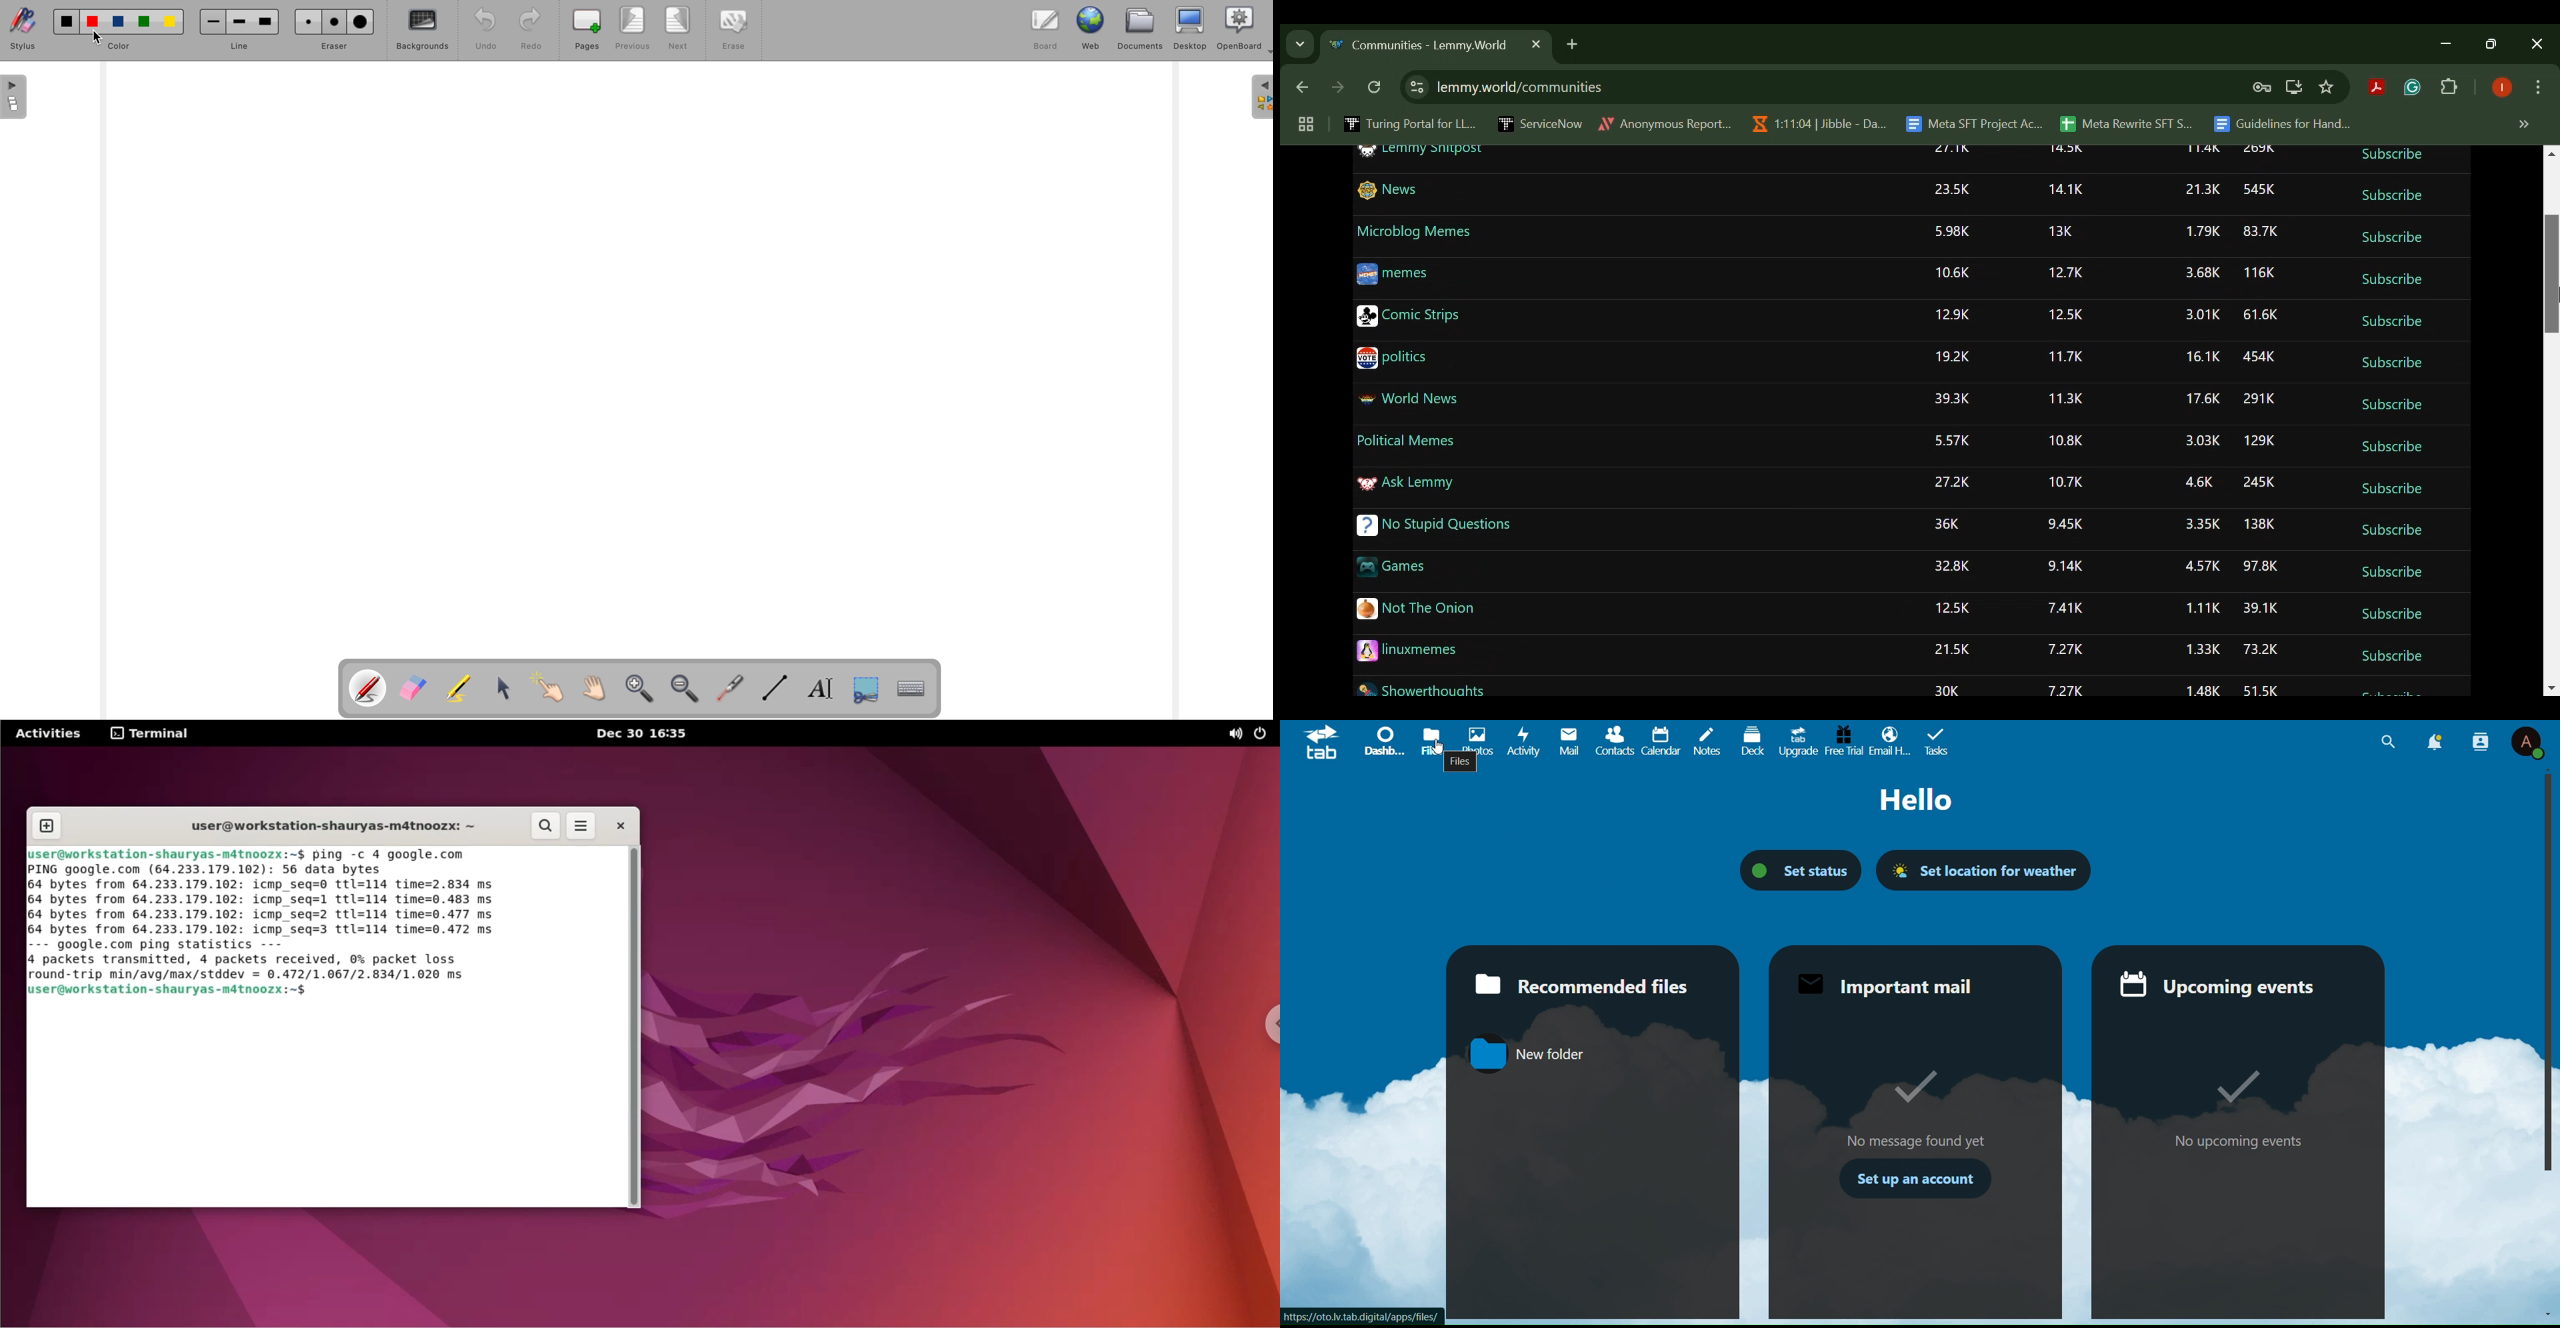 This screenshot has height=1344, width=2576. I want to click on Subscribe, so click(2390, 280).